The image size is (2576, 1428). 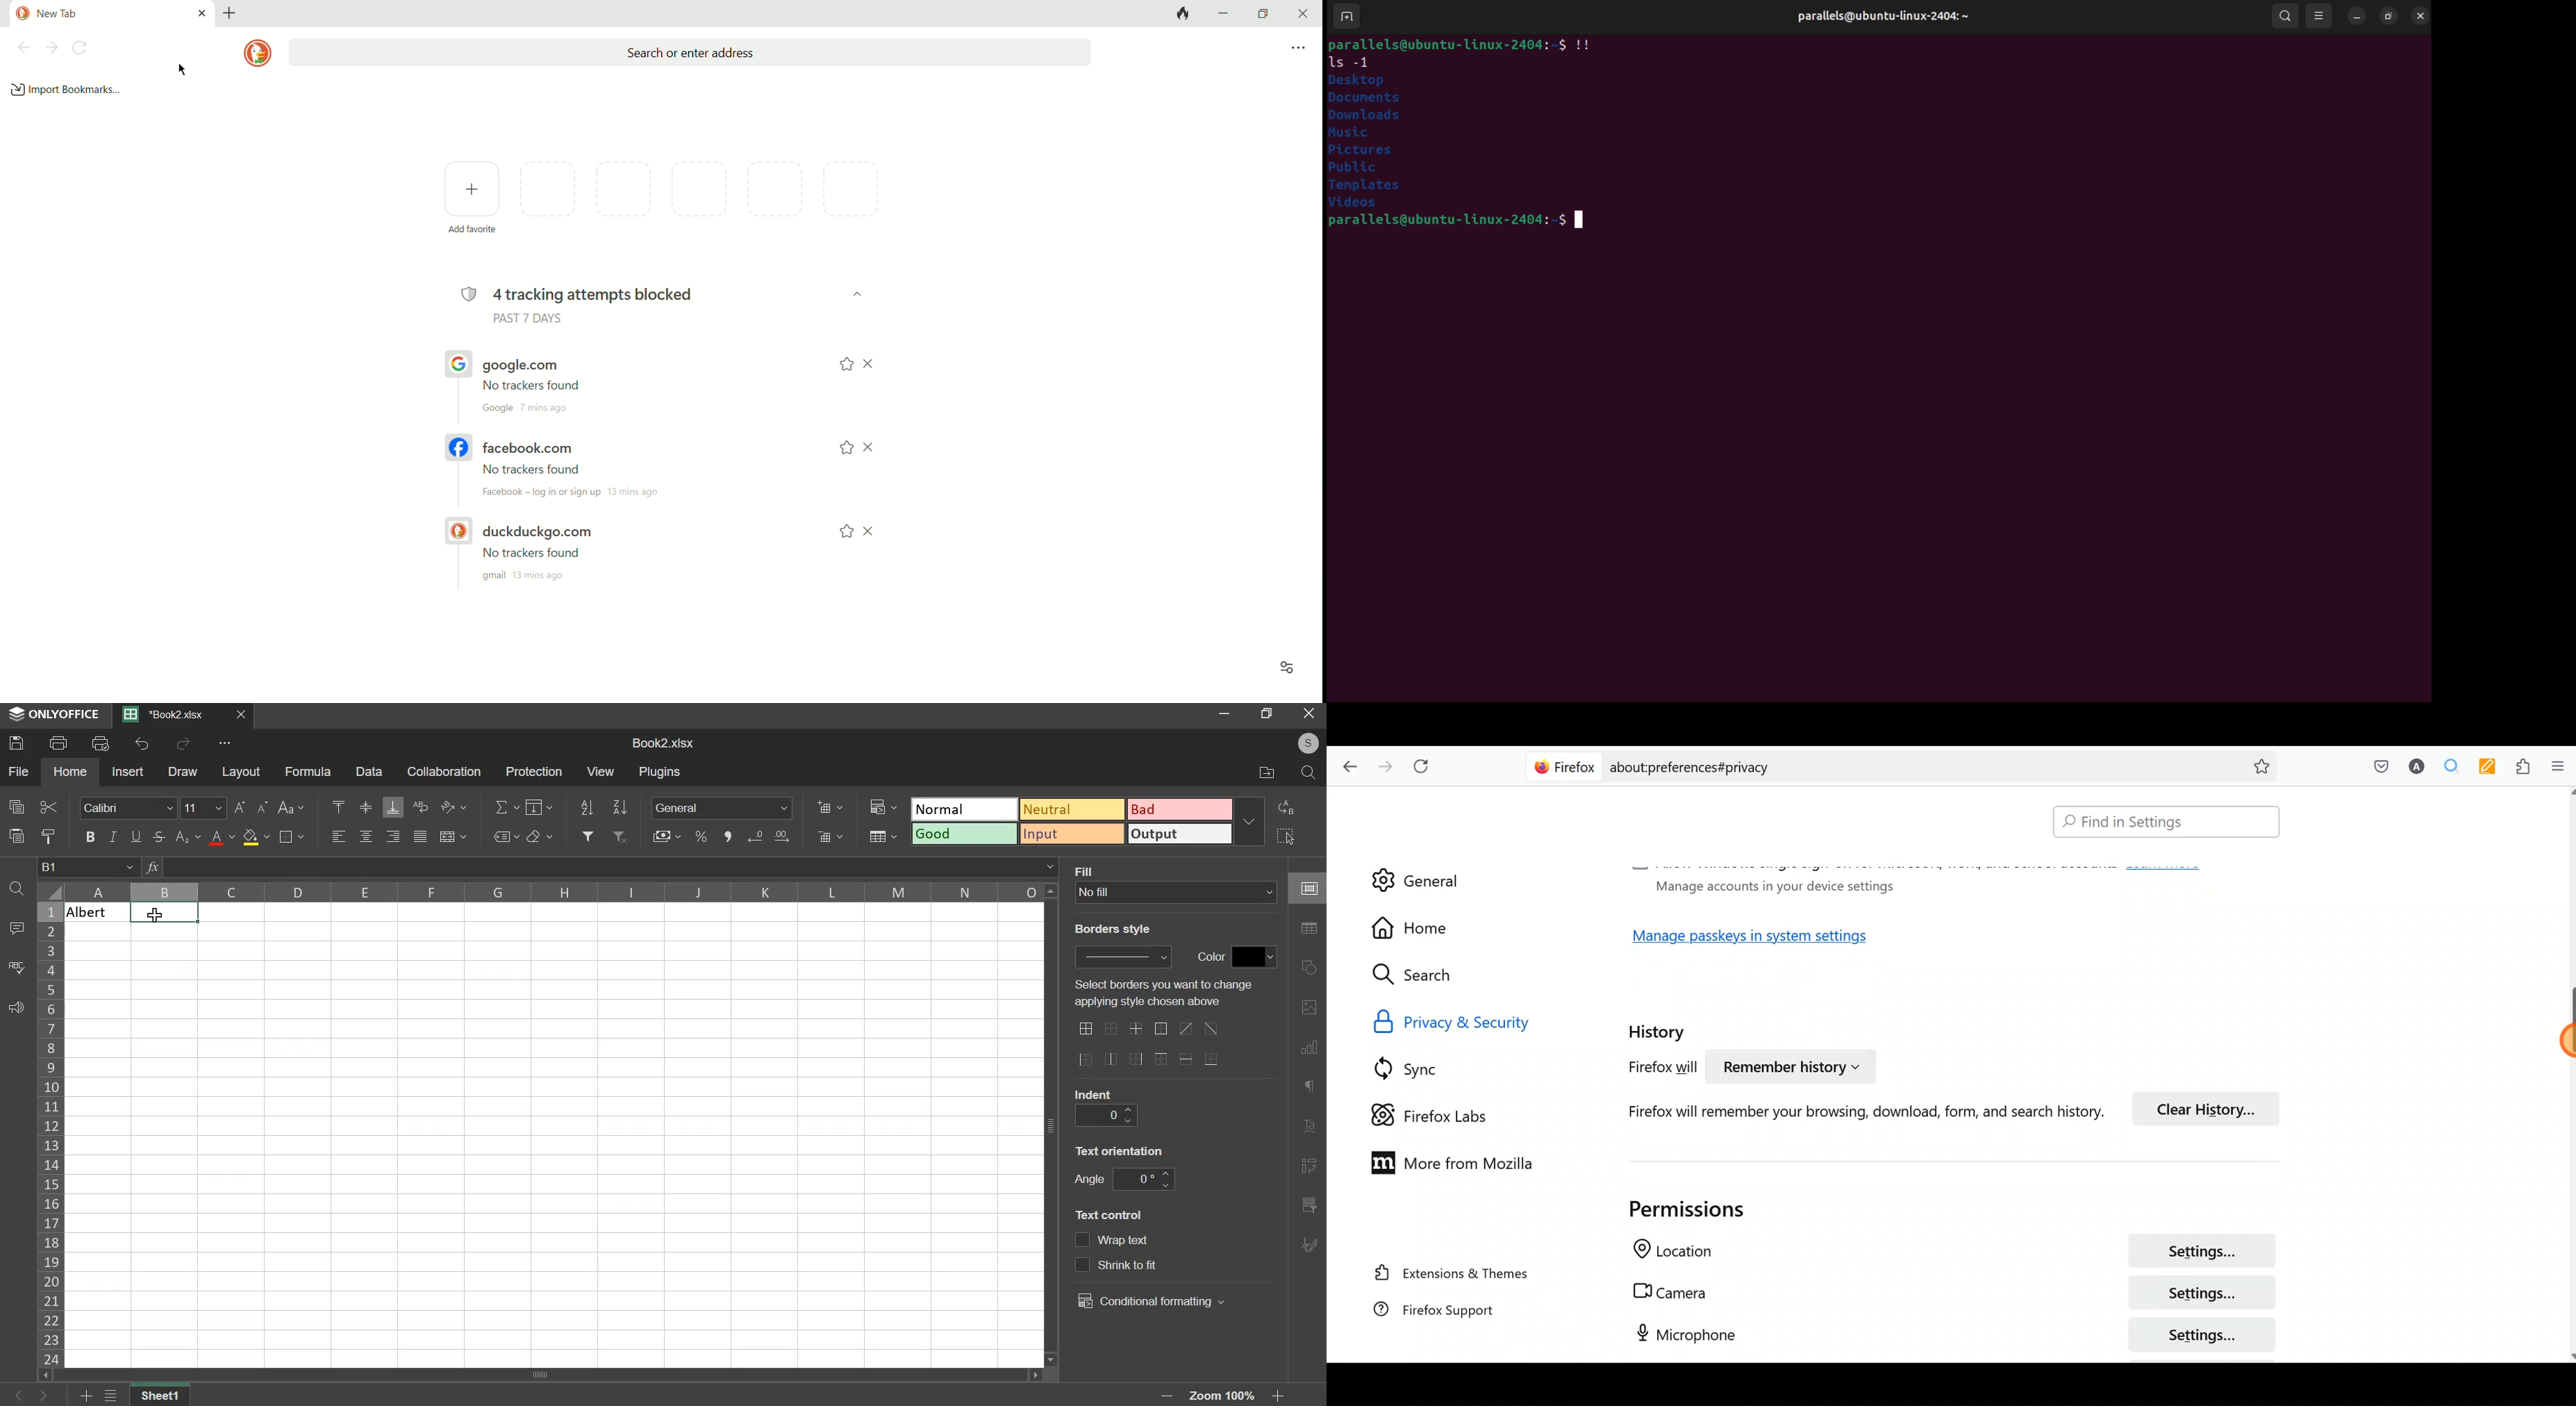 I want to click on !!, so click(x=1589, y=46).